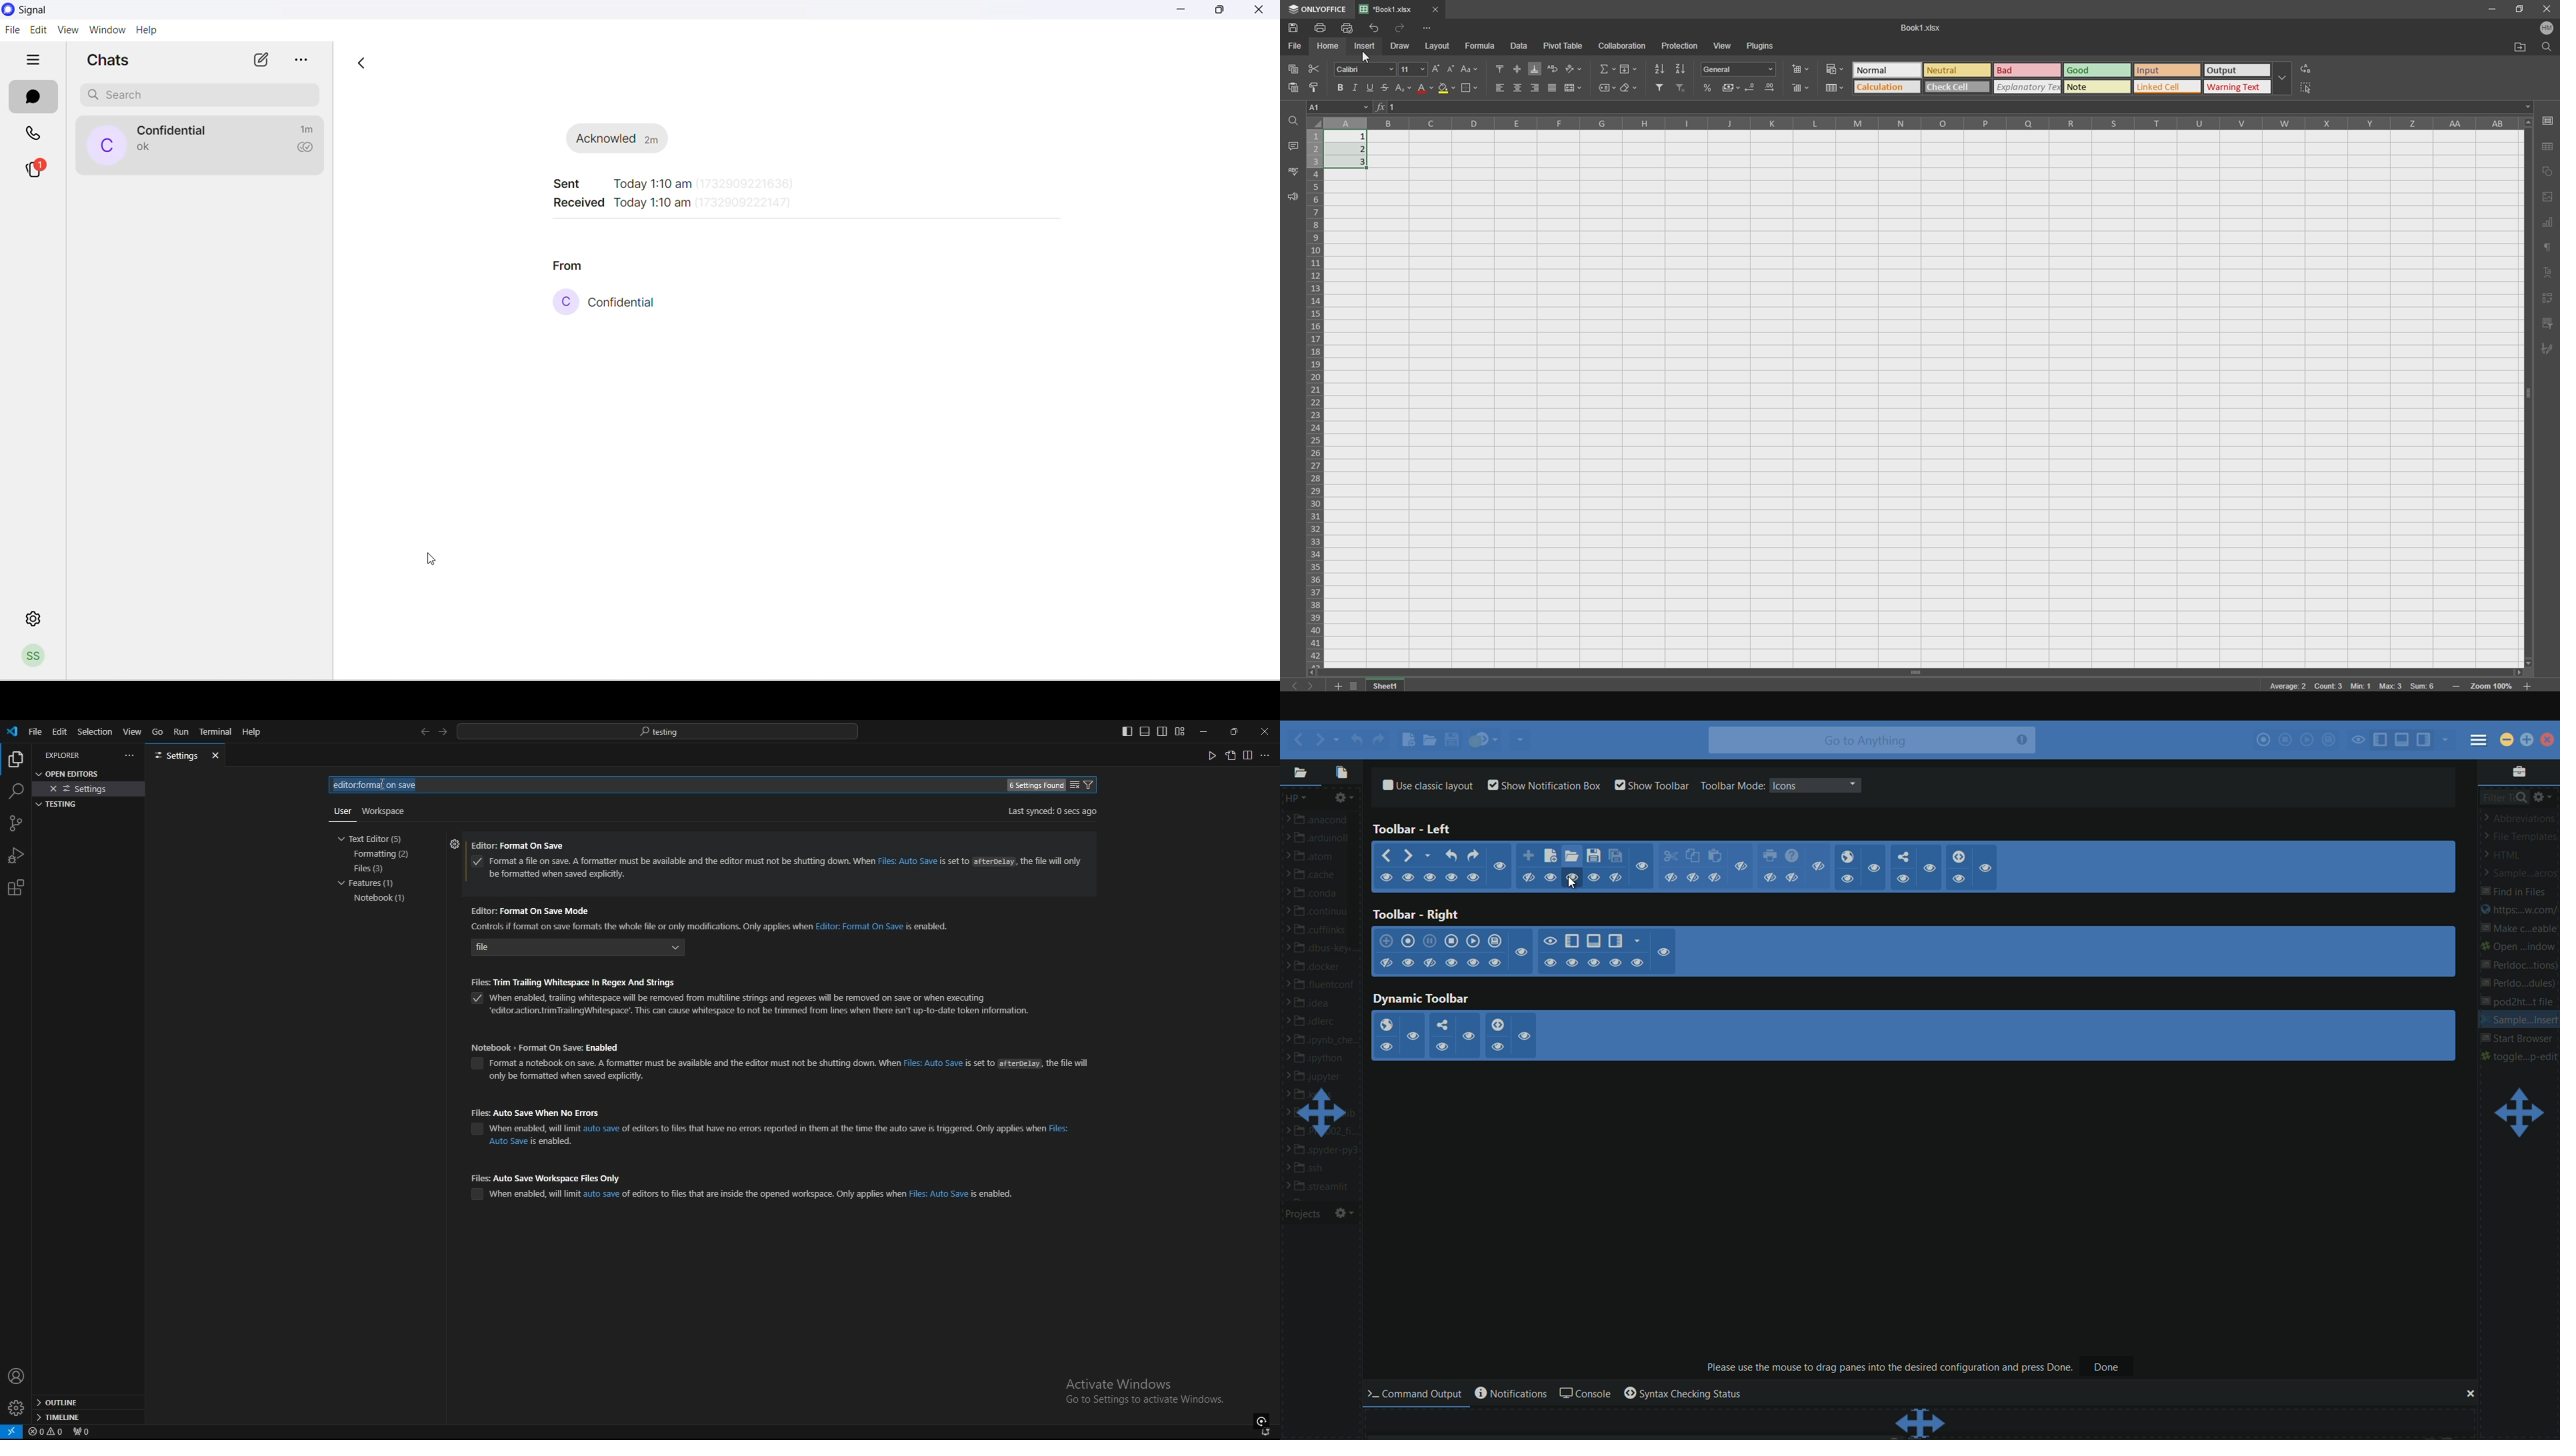  I want to click on select all, so click(2314, 90).